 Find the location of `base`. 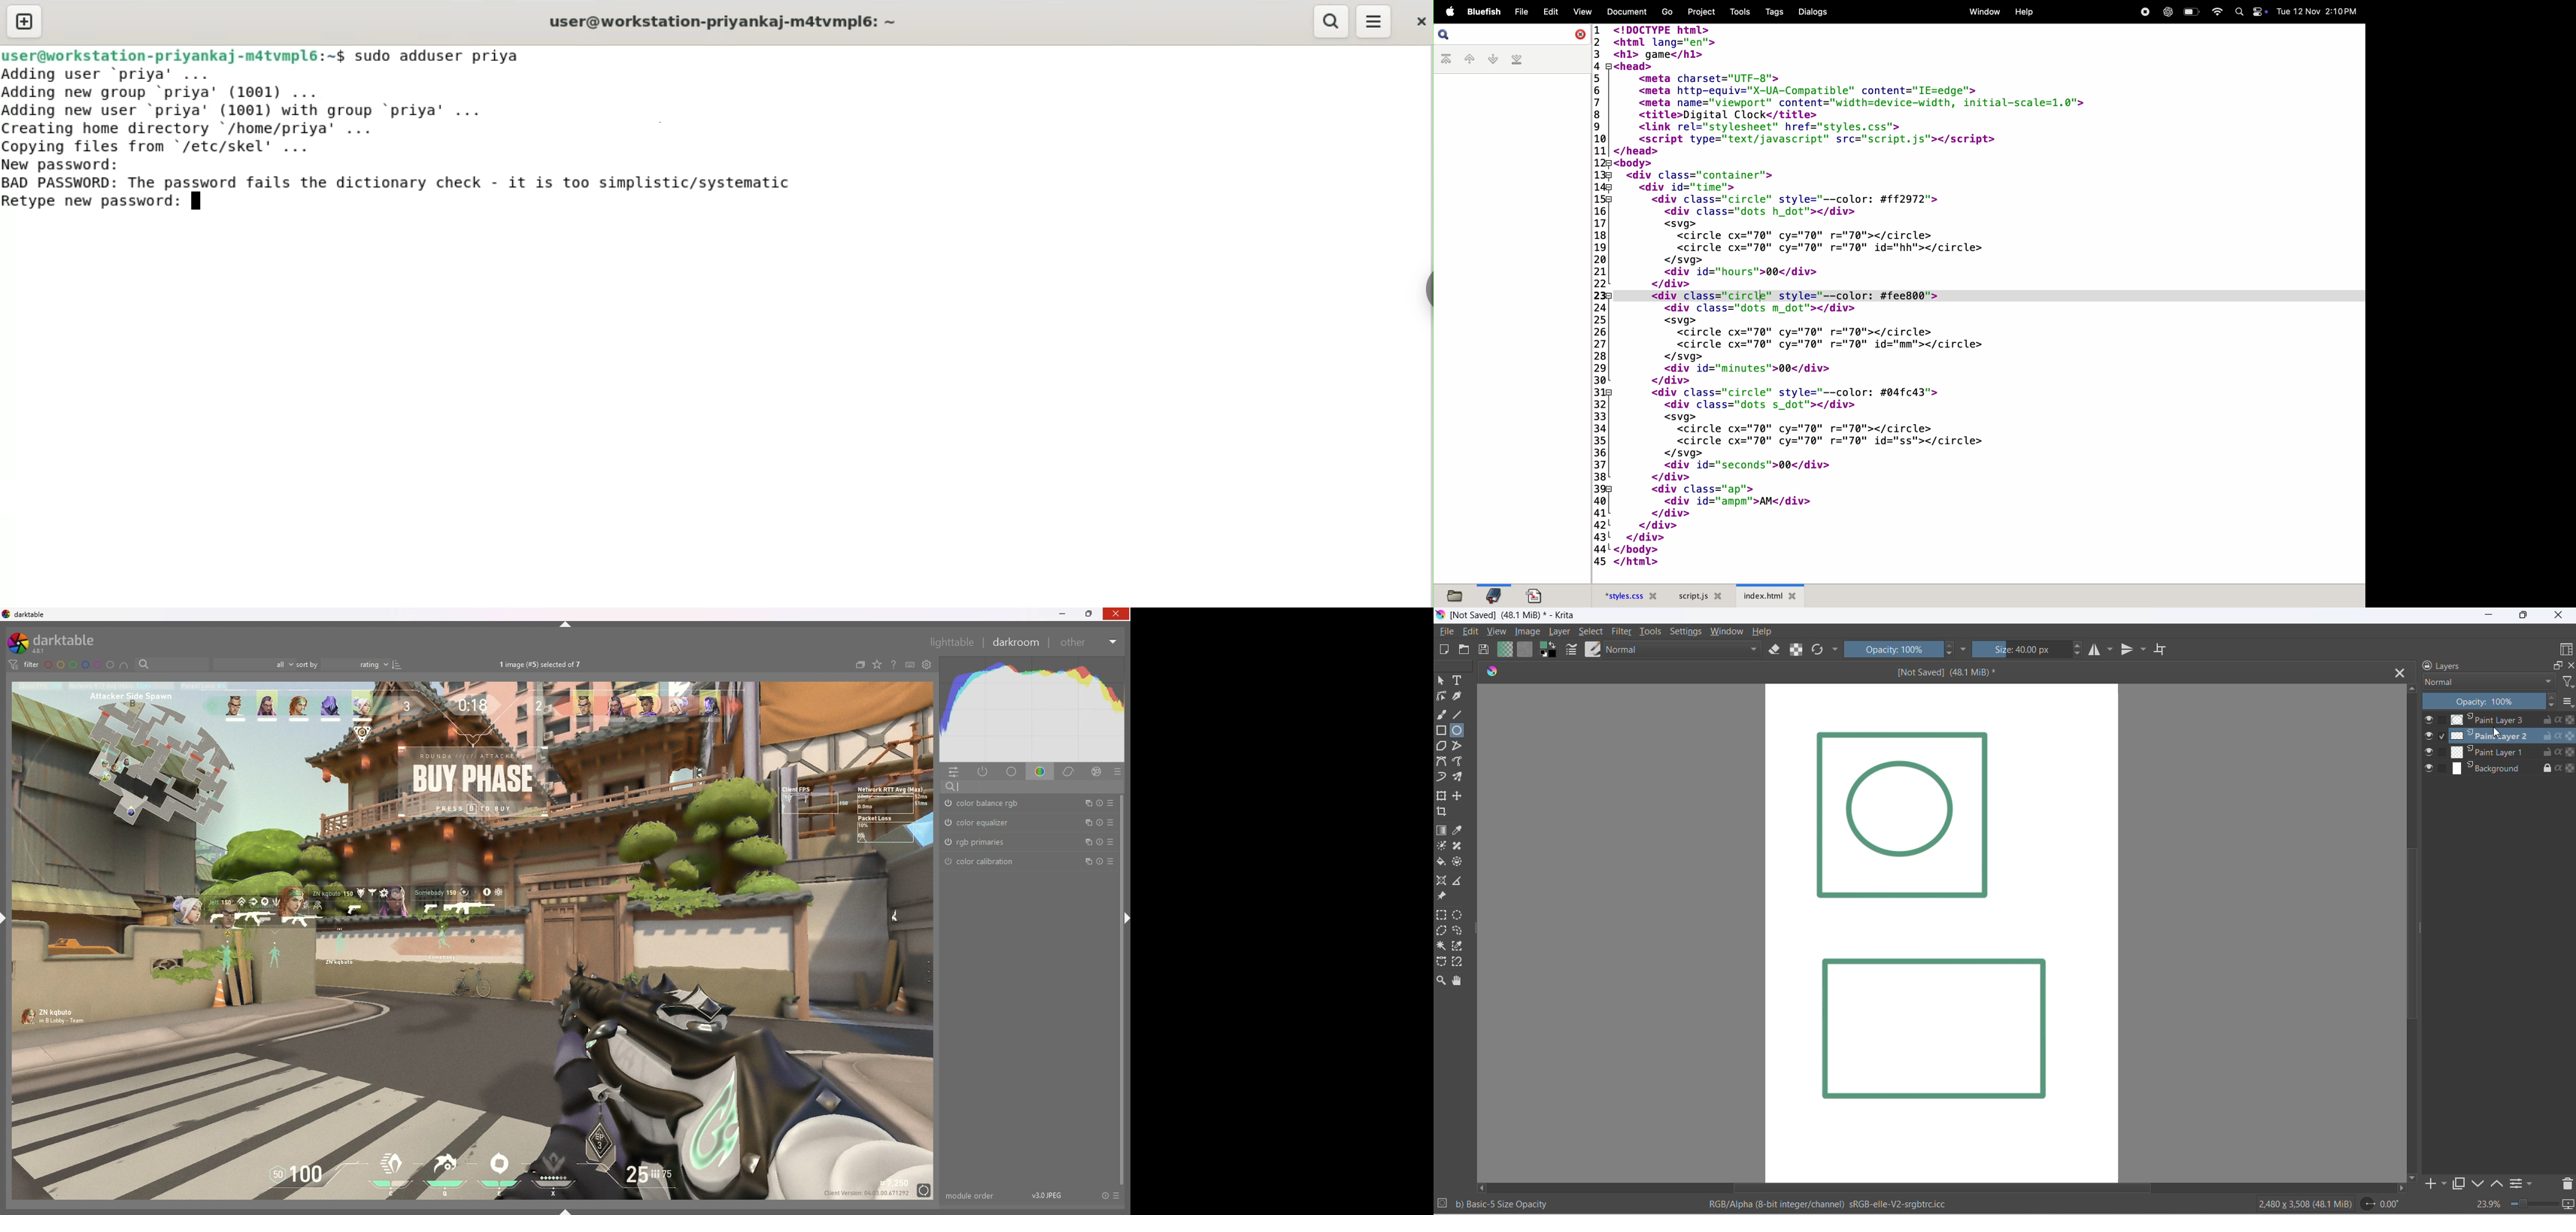

base is located at coordinates (1012, 772).